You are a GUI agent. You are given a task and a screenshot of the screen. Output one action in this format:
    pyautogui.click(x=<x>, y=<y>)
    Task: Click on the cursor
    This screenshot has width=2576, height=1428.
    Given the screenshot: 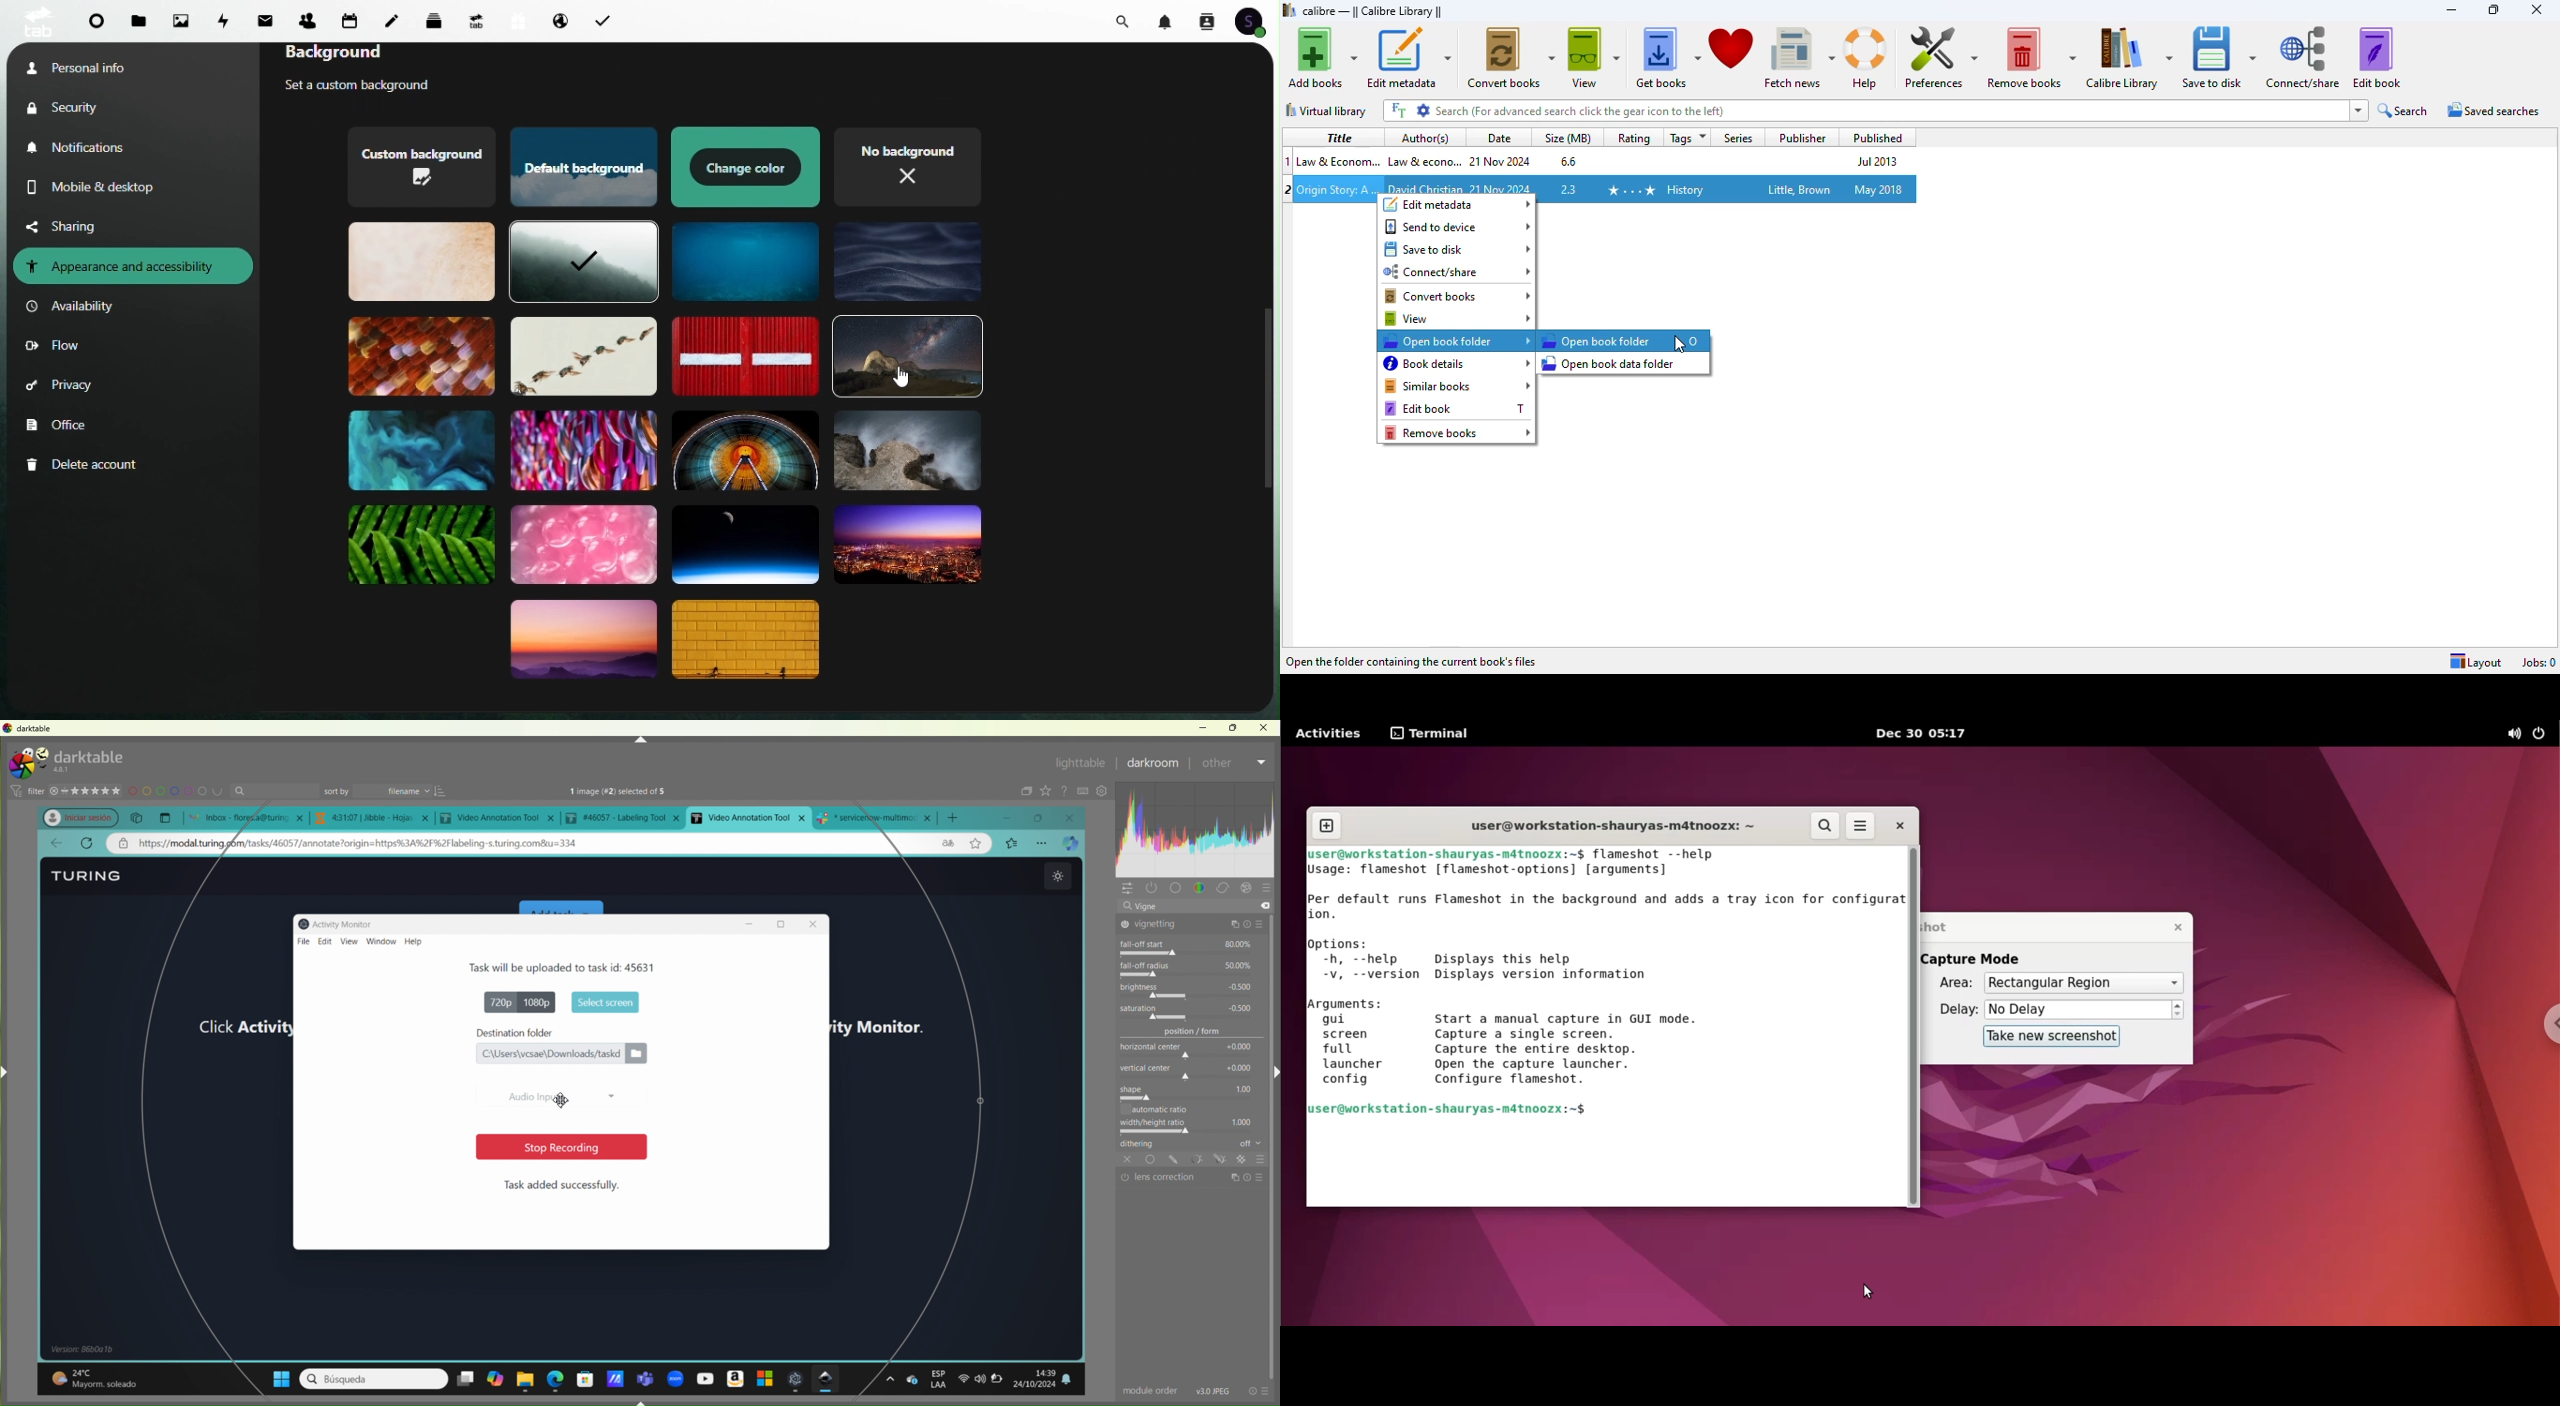 What is the action you would take?
    pyautogui.click(x=1679, y=346)
    